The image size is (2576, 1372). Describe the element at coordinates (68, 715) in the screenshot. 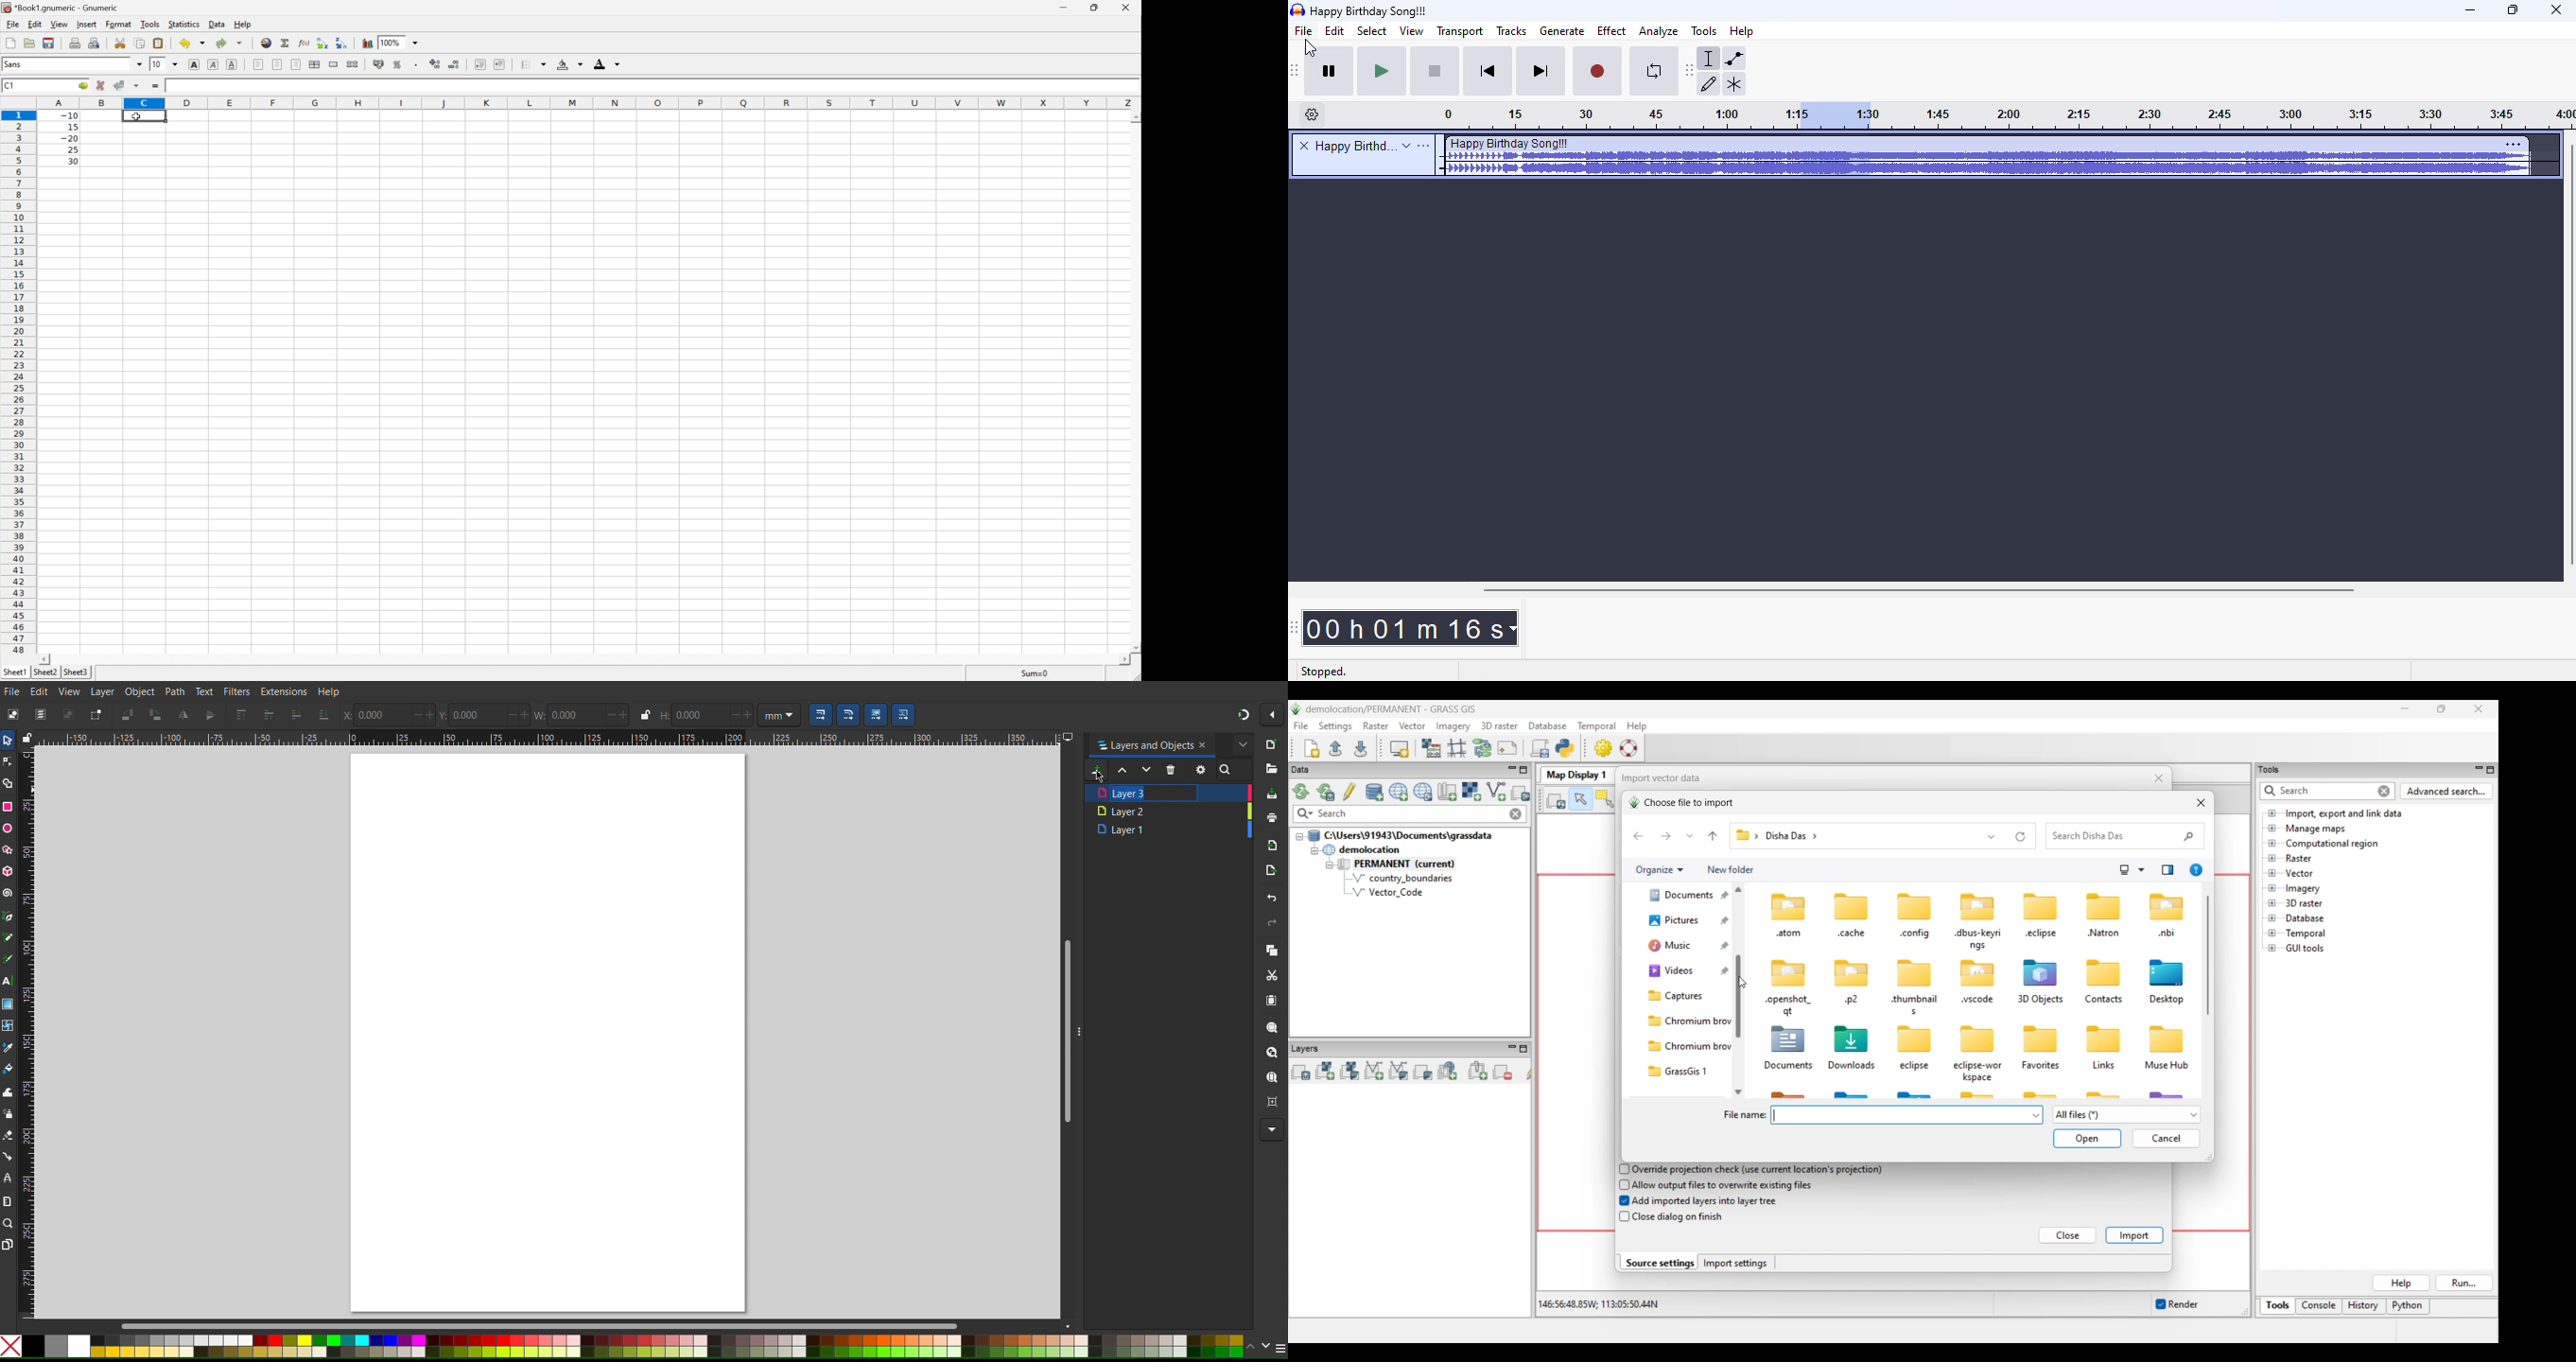

I see `Deselect Objects` at that location.